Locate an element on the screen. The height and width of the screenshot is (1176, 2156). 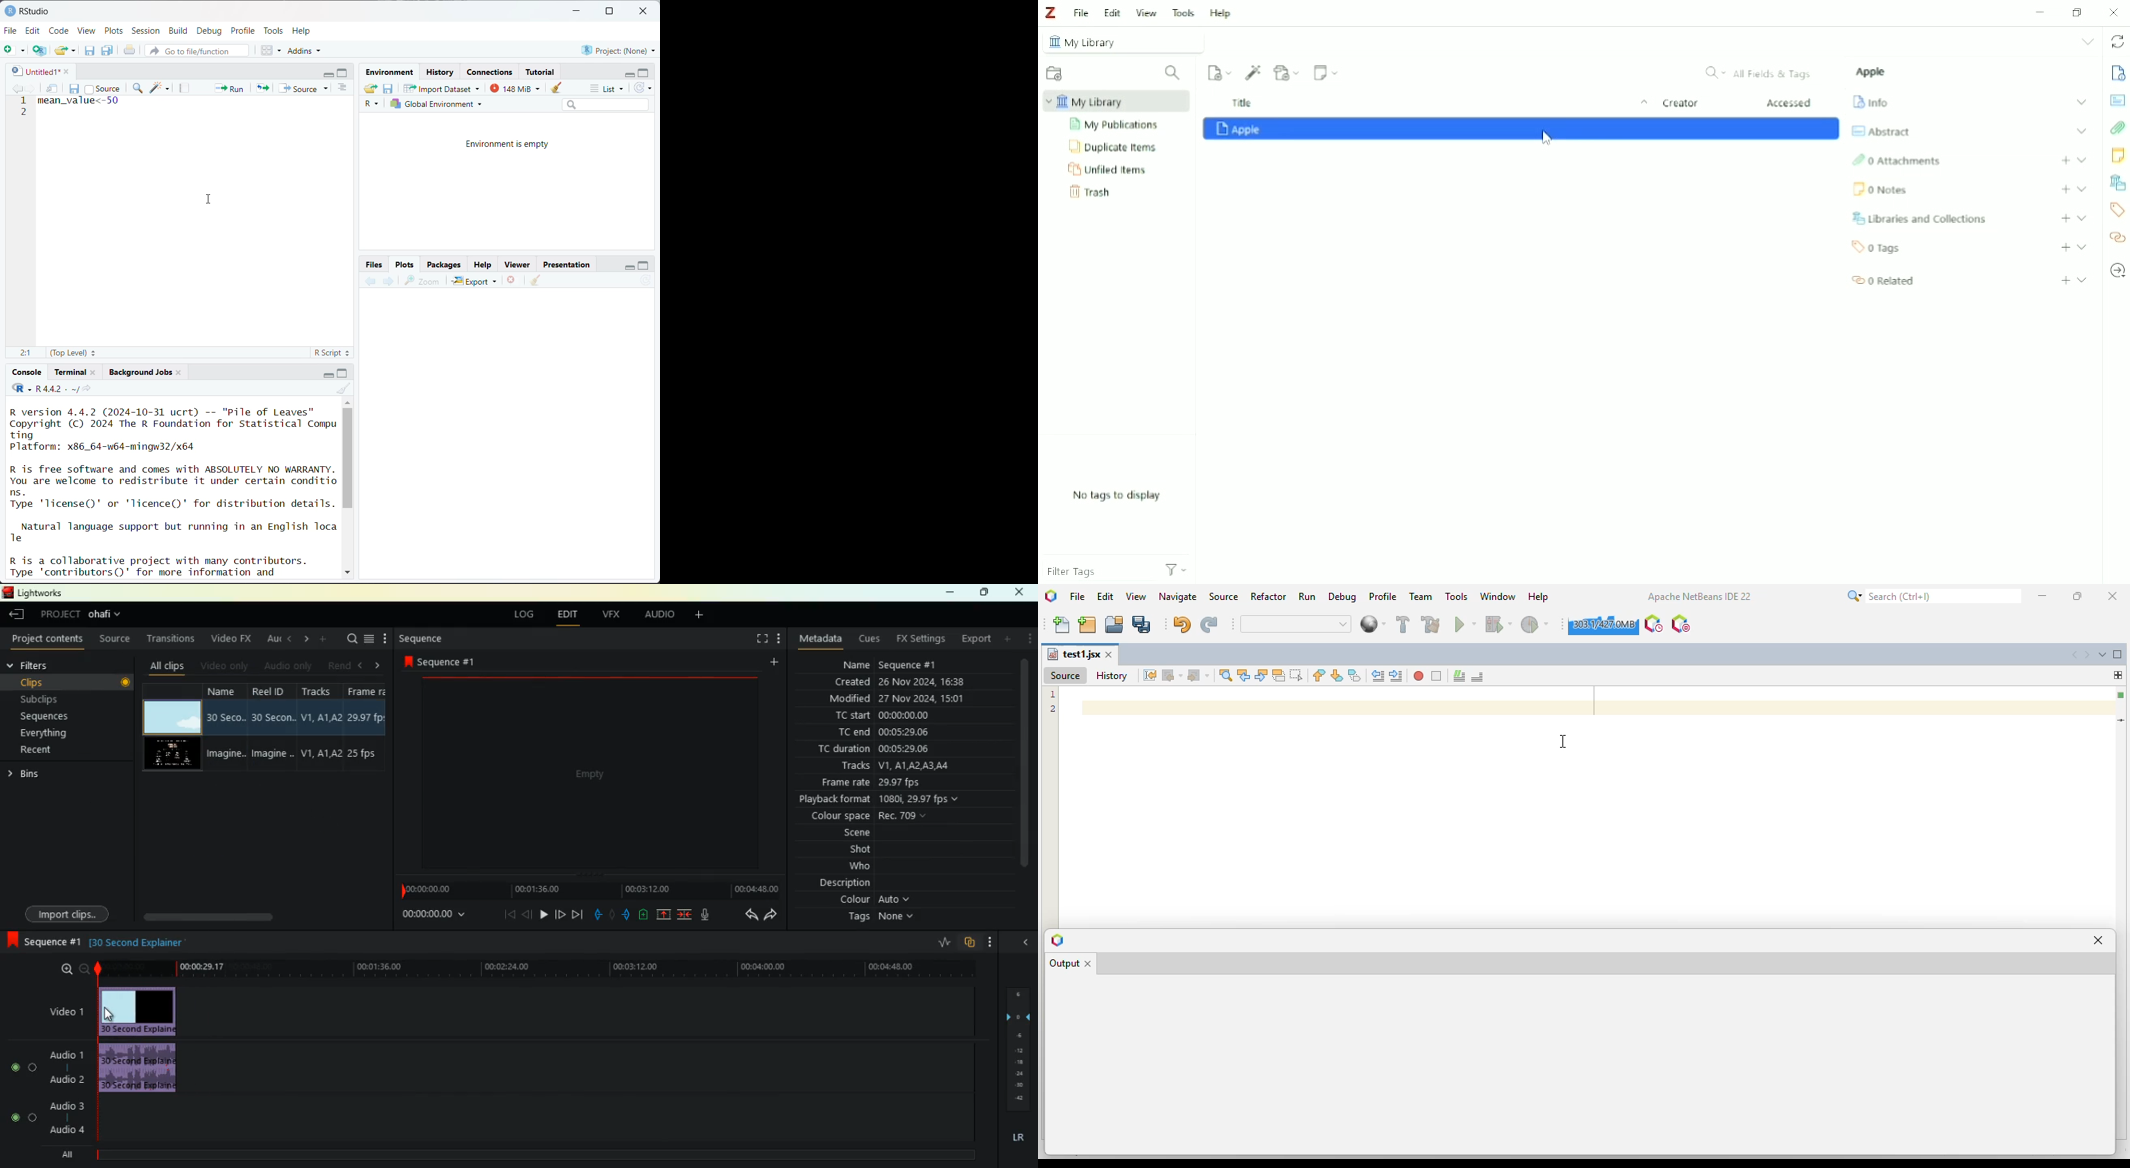
mean_value<-50 is located at coordinates (80, 101).